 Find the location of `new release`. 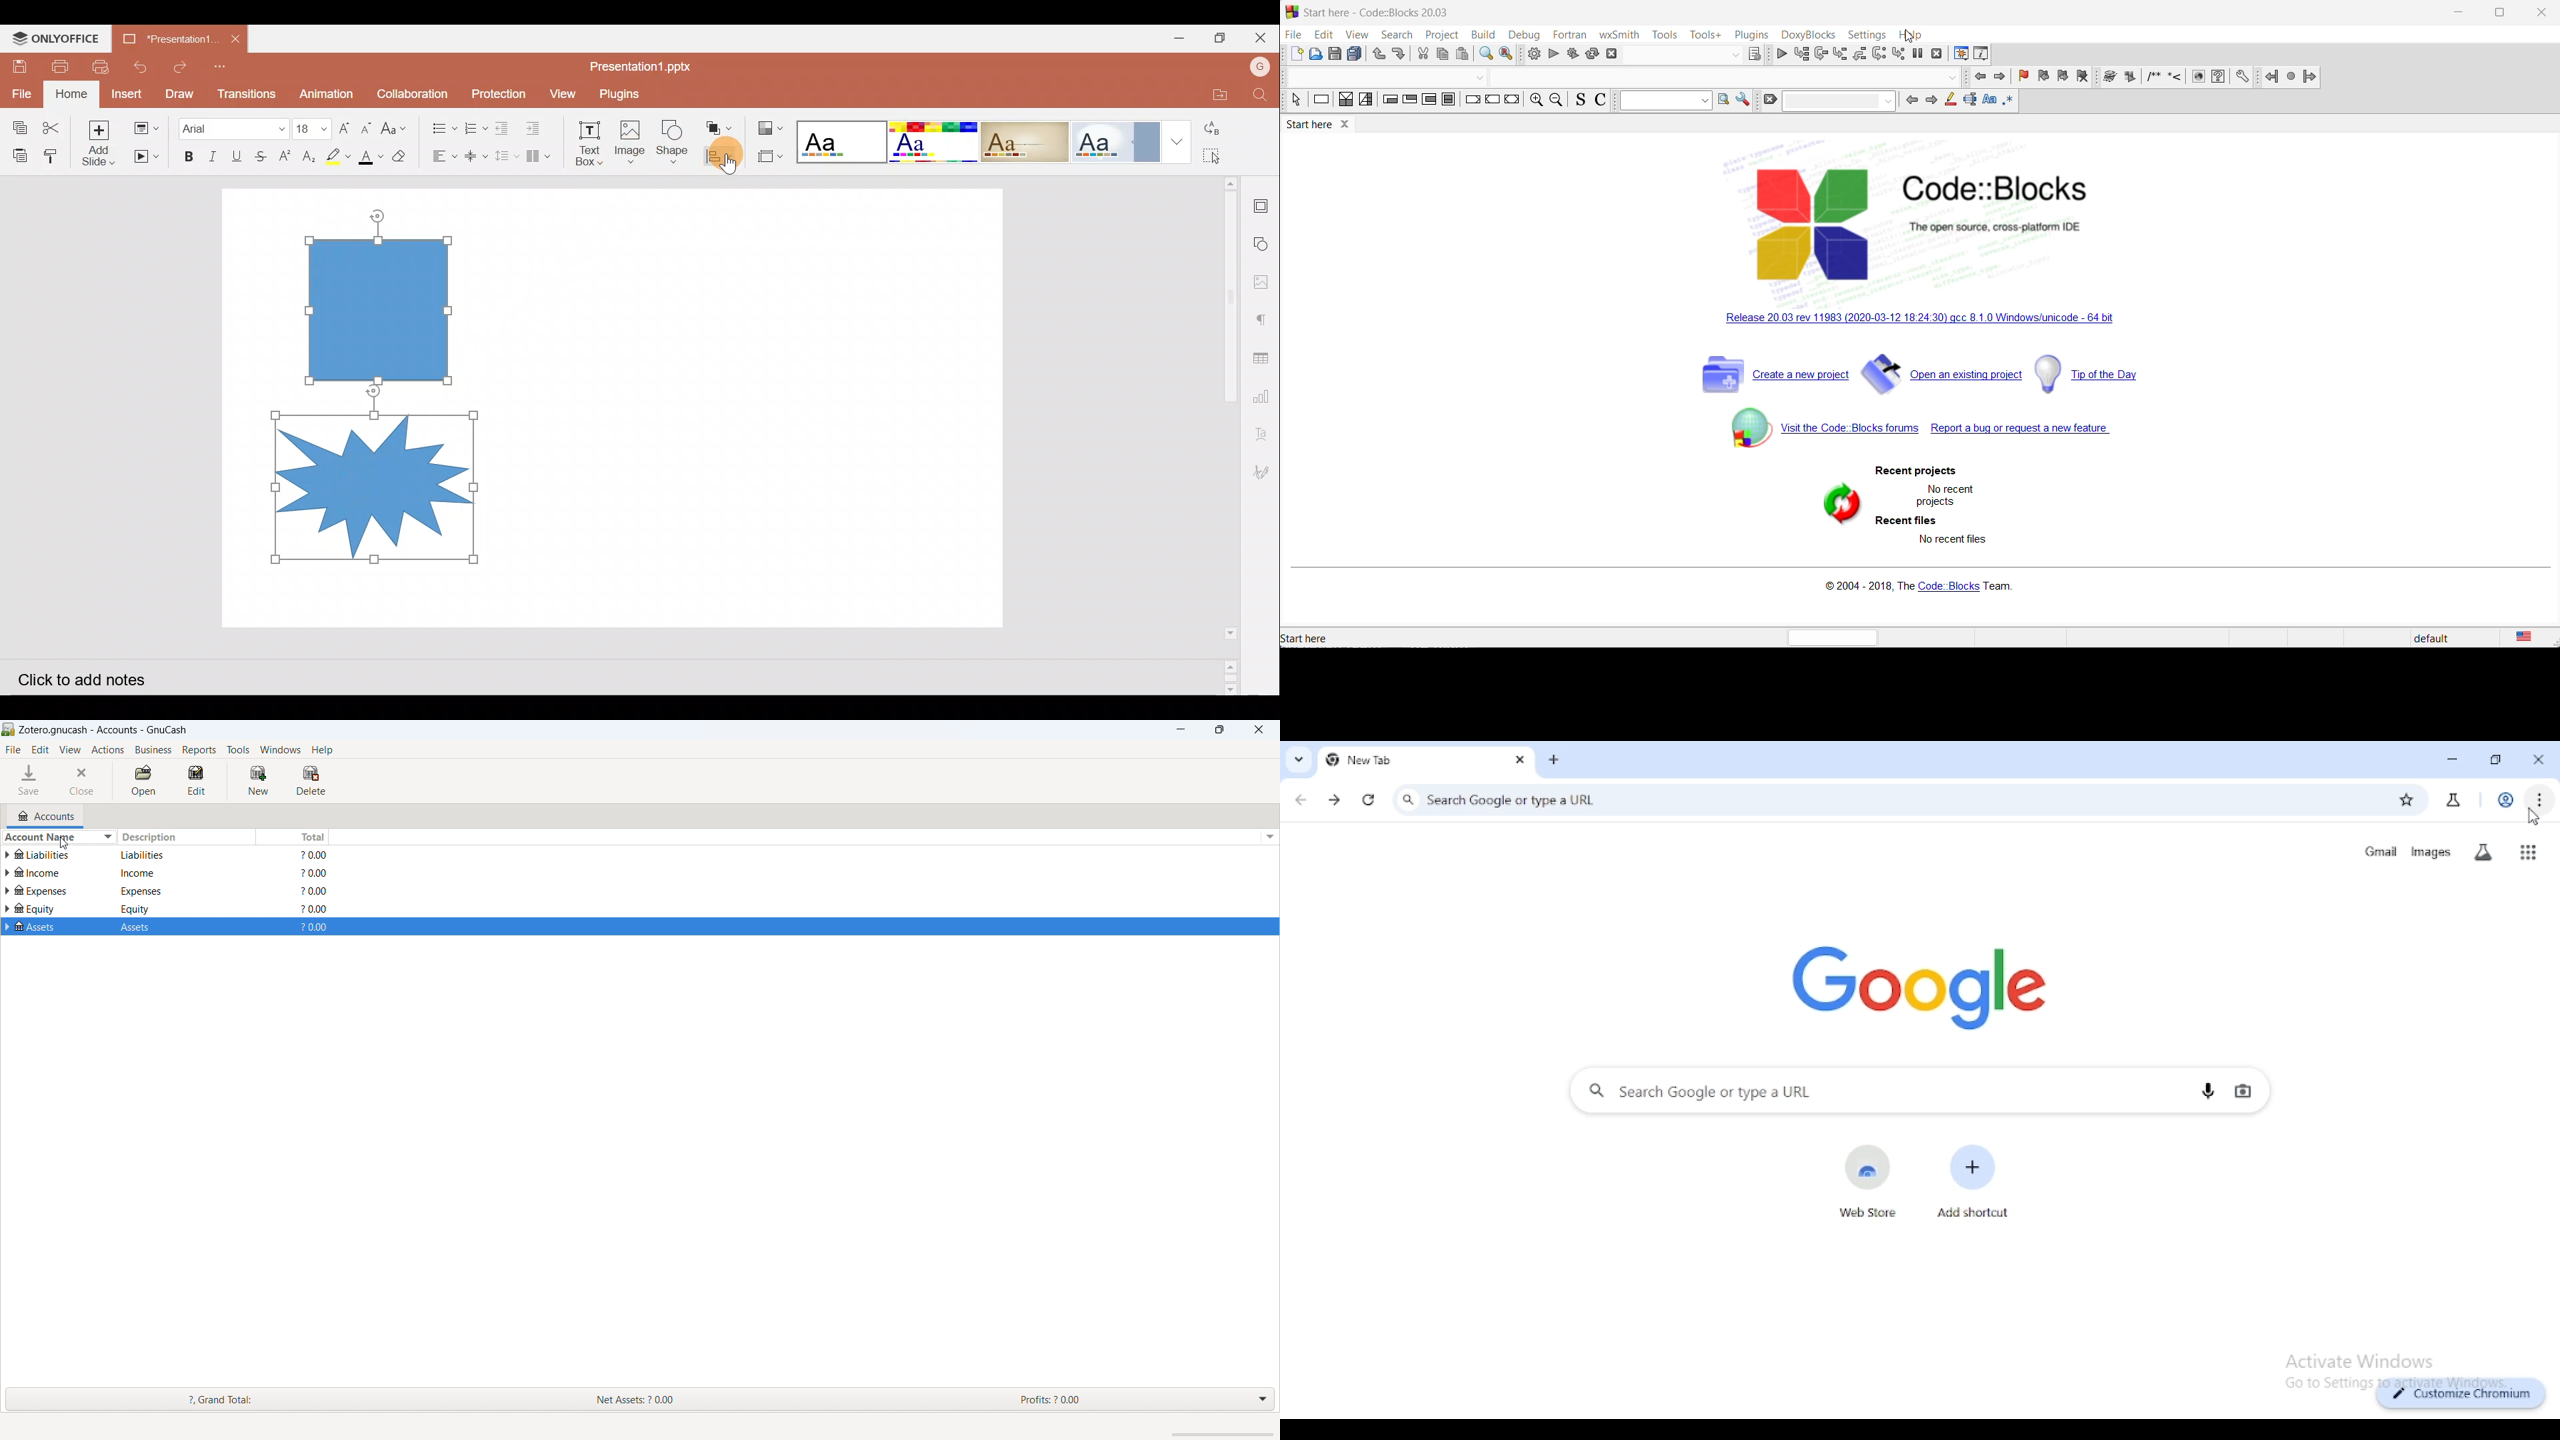

new release is located at coordinates (1923, 319).